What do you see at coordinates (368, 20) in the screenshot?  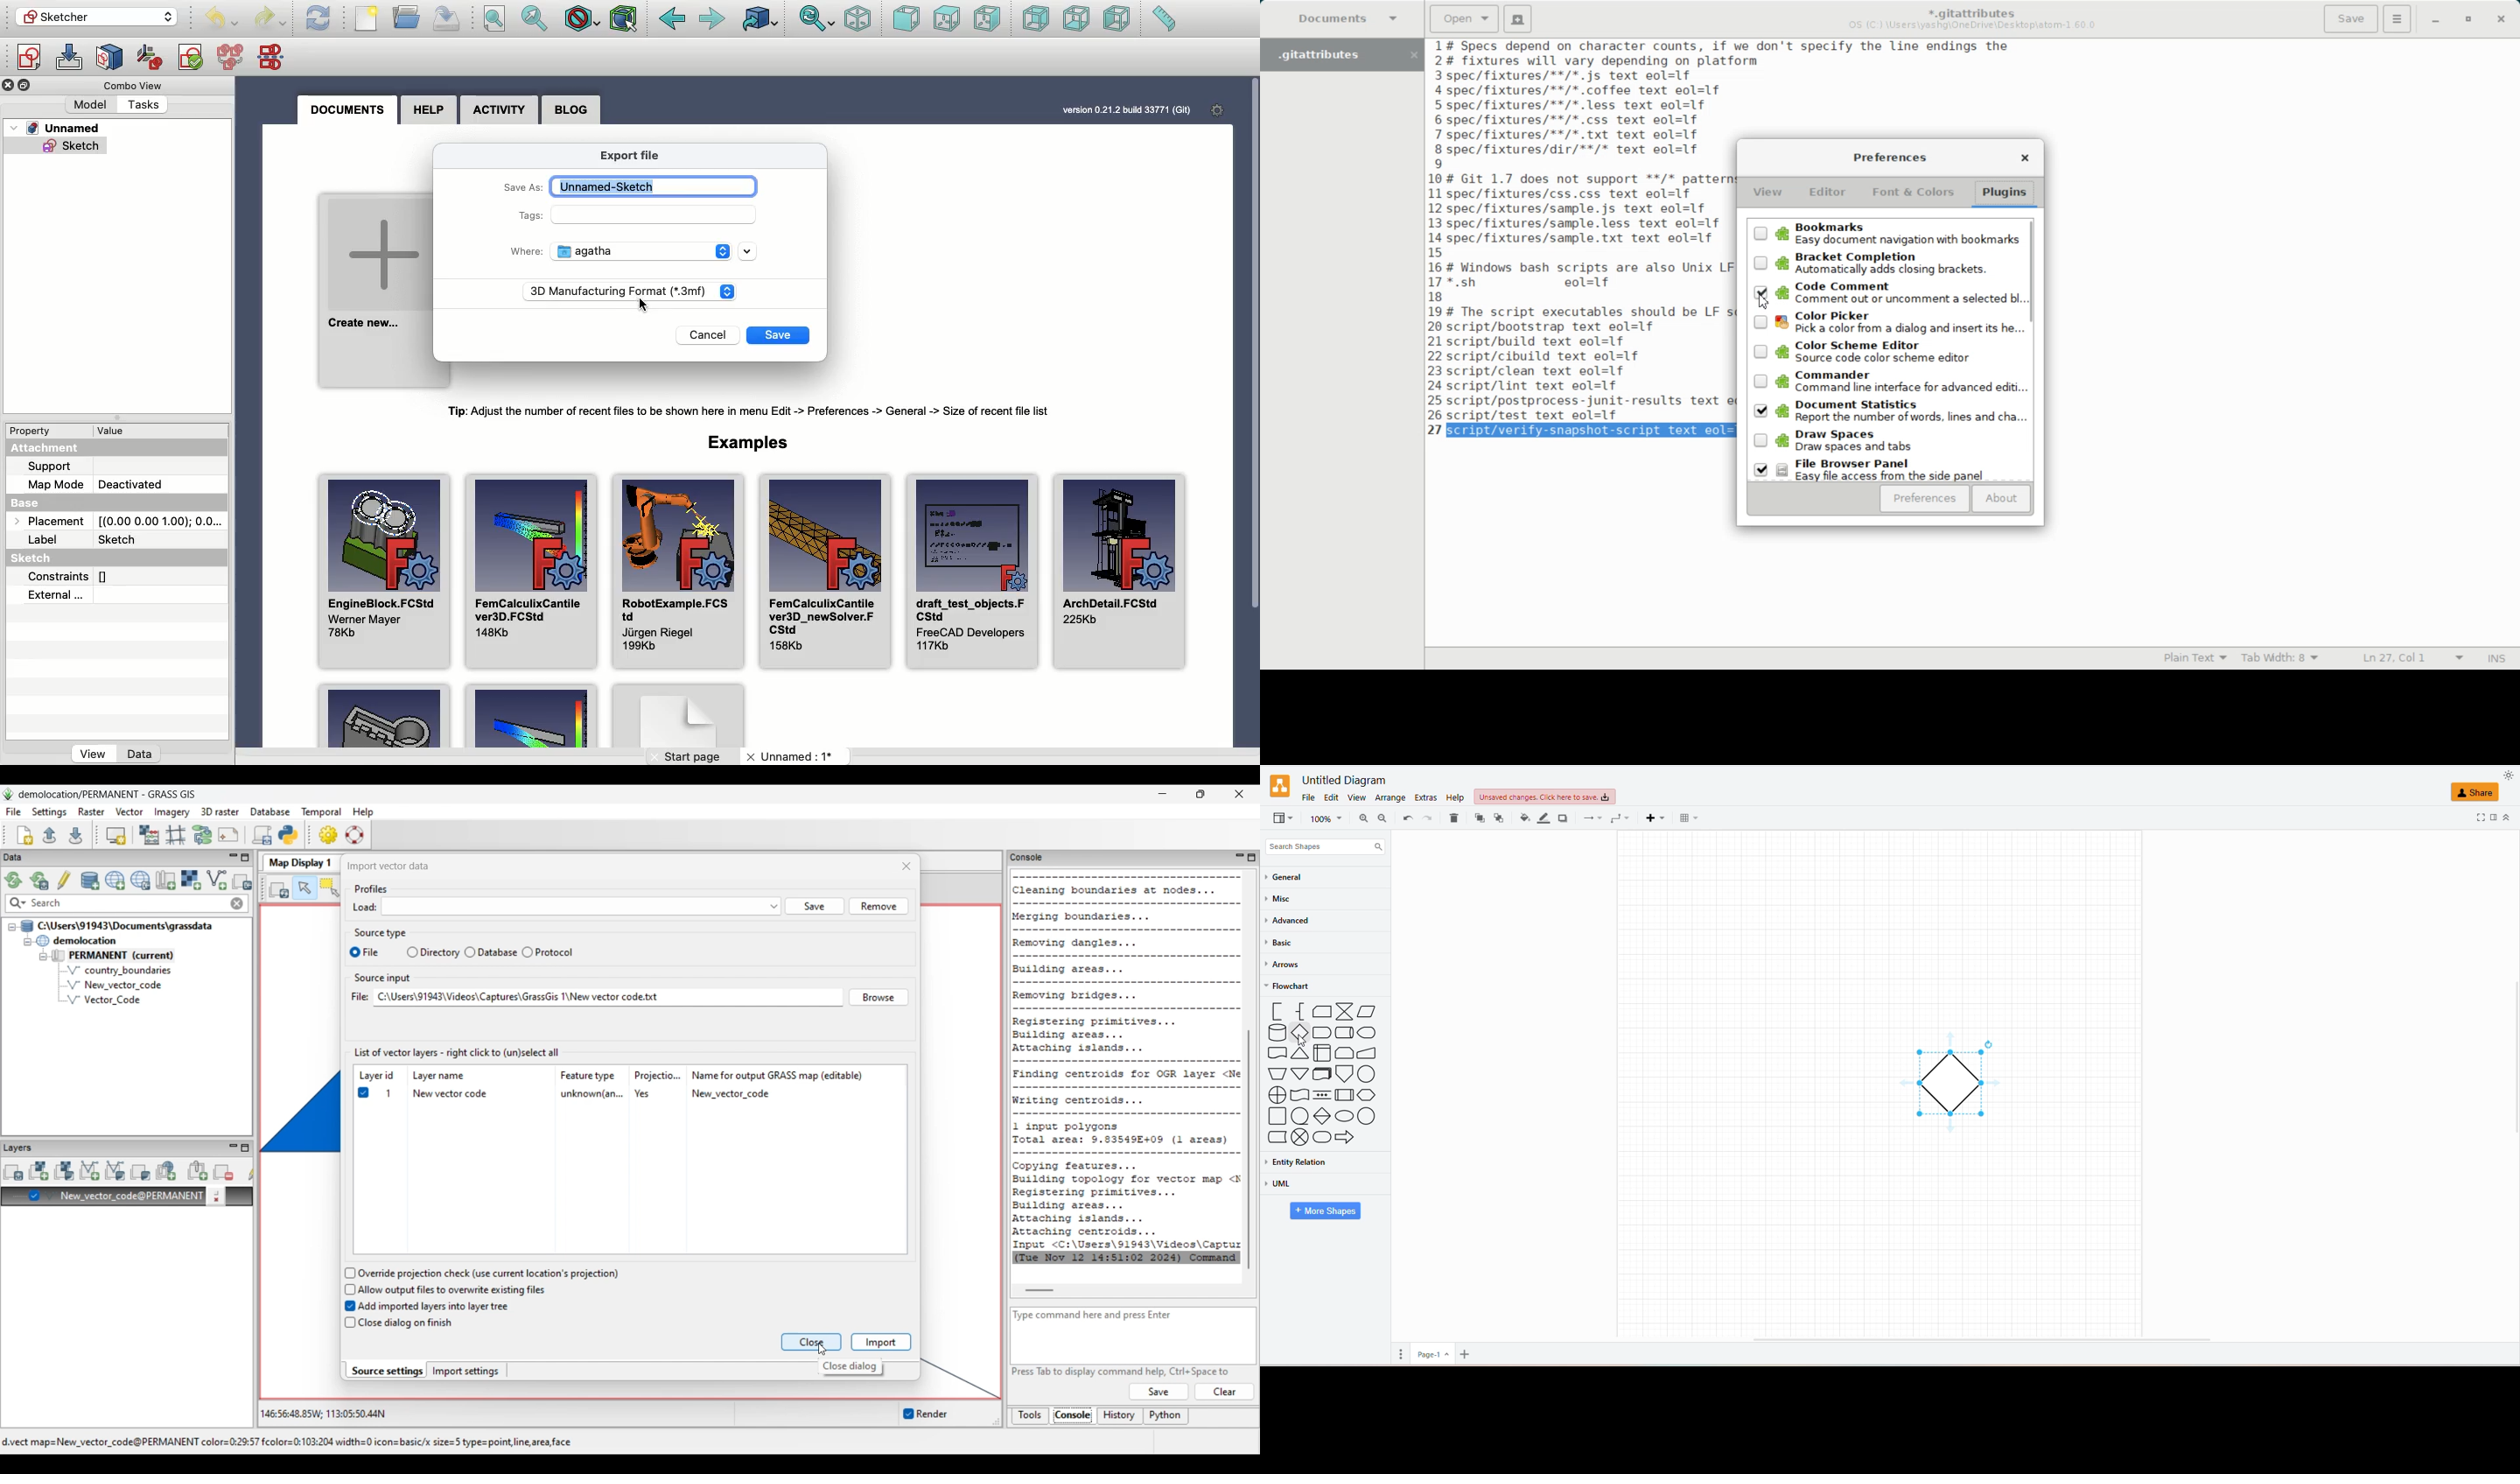 I see `File` at bounding box center [368, 20].